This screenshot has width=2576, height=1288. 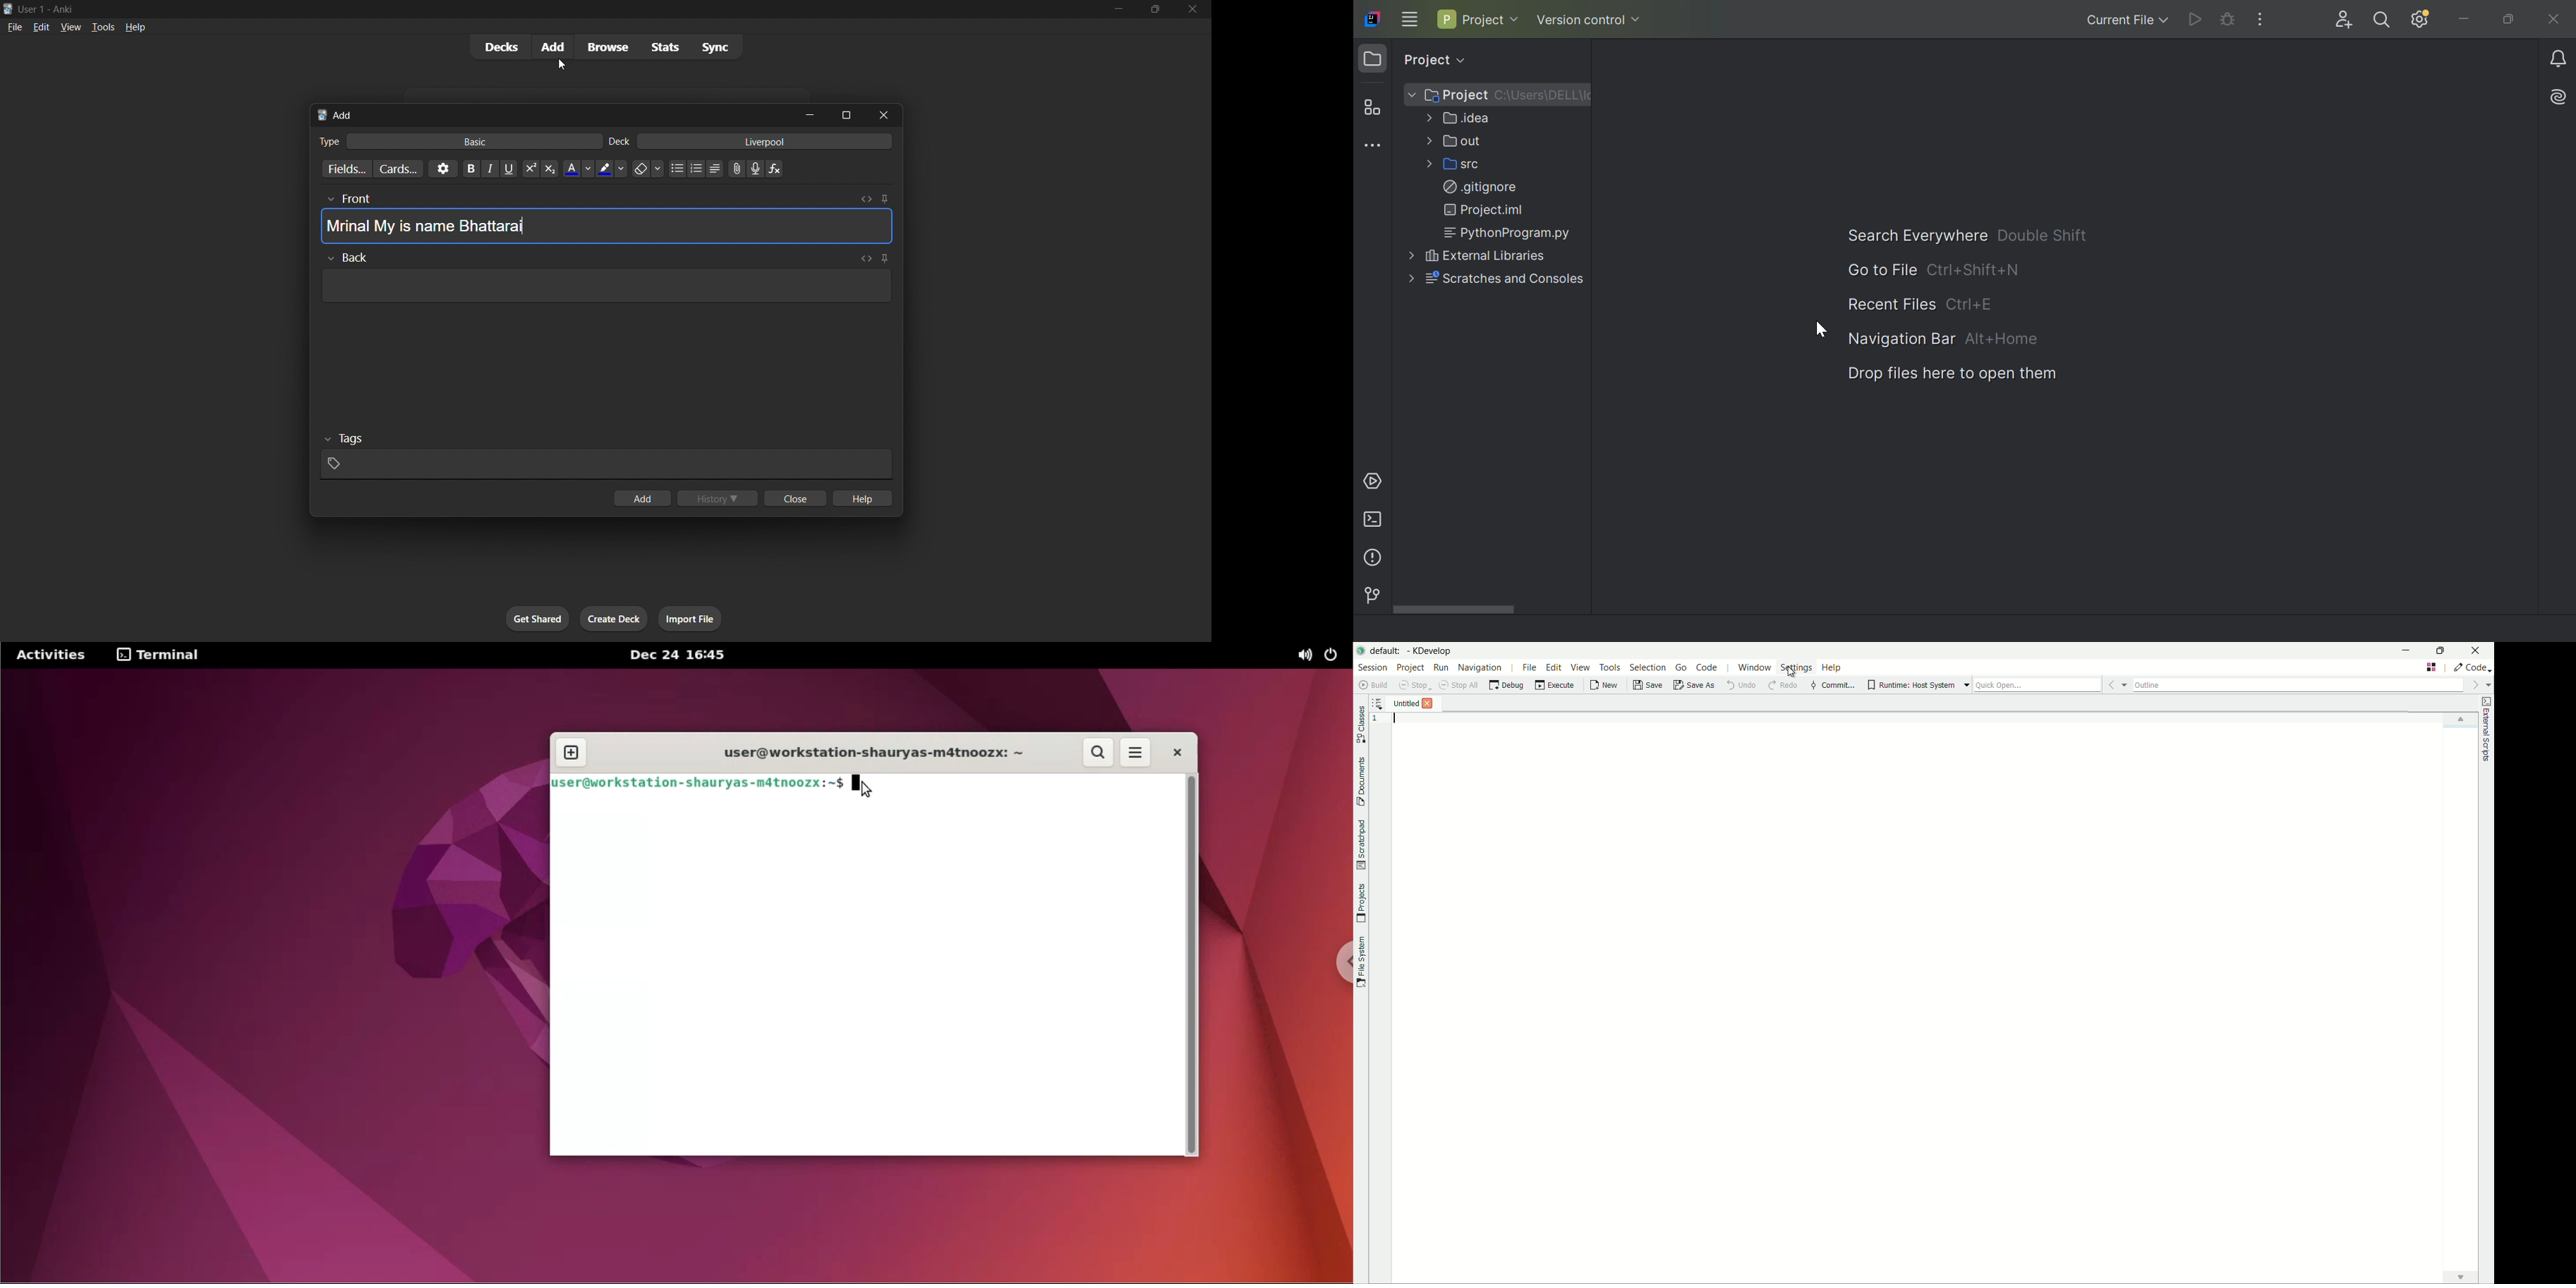 What do you see at coordinates (641, 497) in the screenshot?
I see `add` at bounding box center [641, 497].